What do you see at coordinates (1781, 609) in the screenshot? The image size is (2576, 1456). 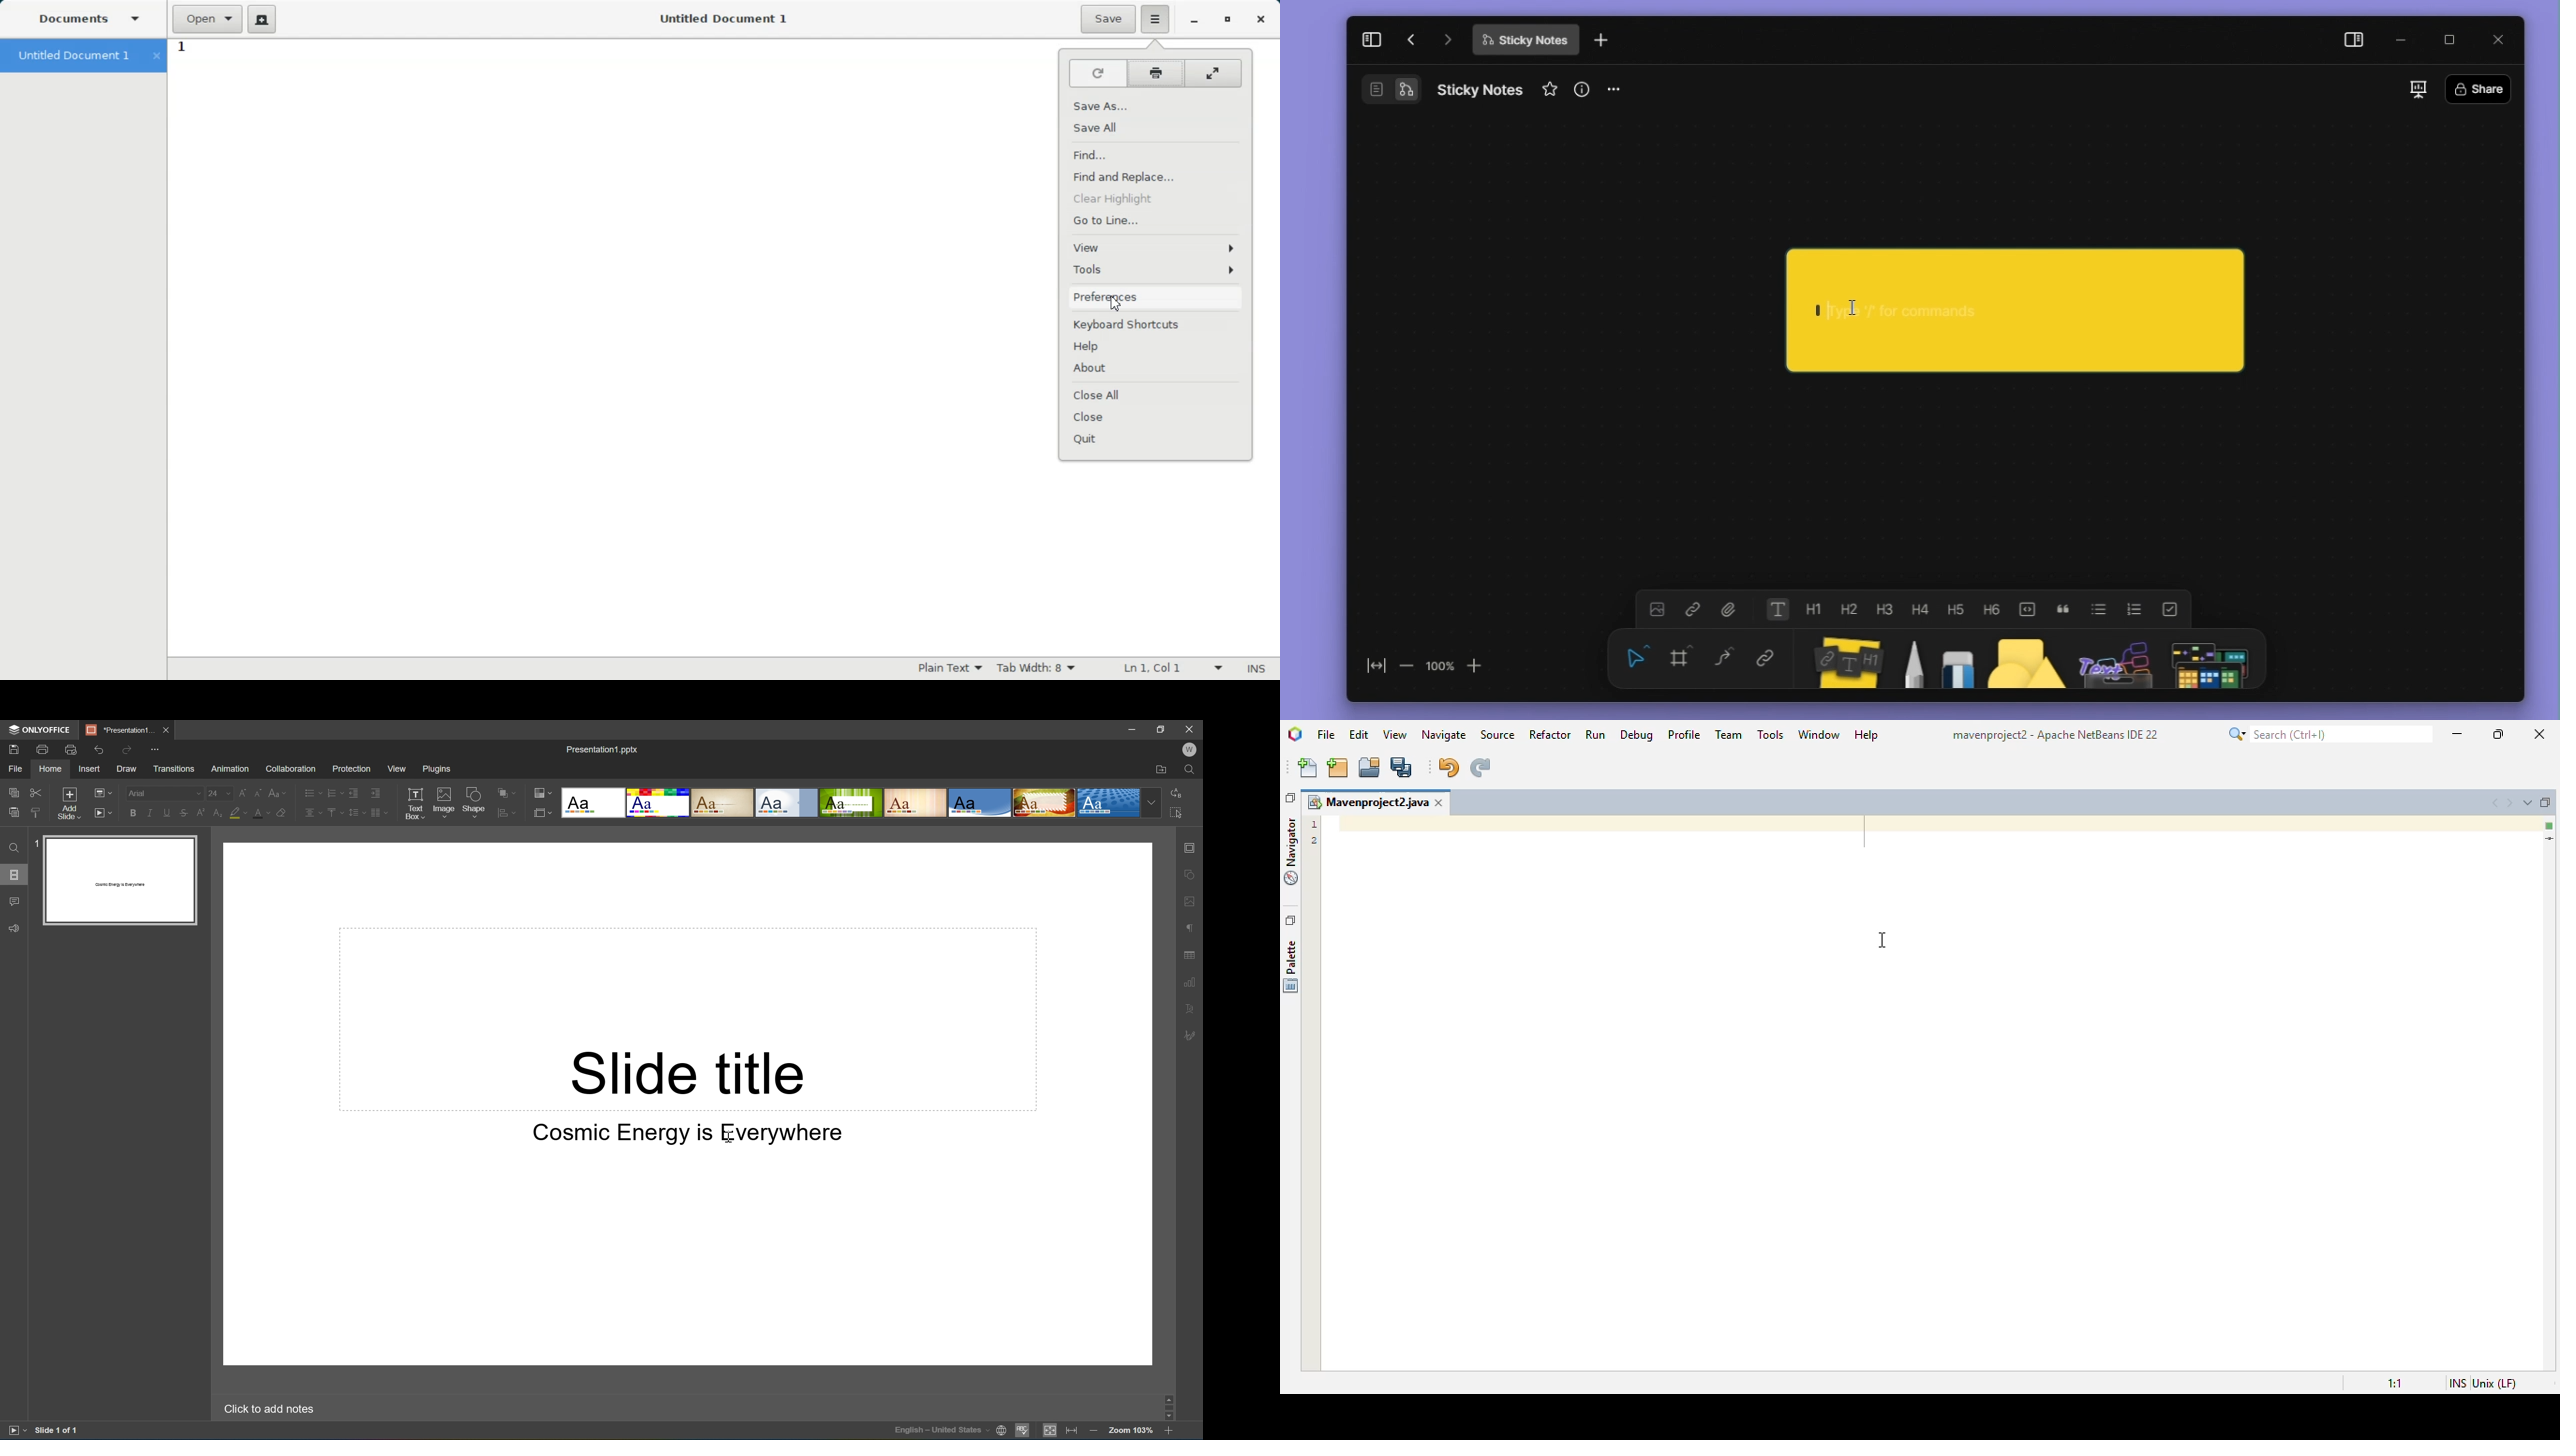 I see `text` at bounding box center [1781, 609].